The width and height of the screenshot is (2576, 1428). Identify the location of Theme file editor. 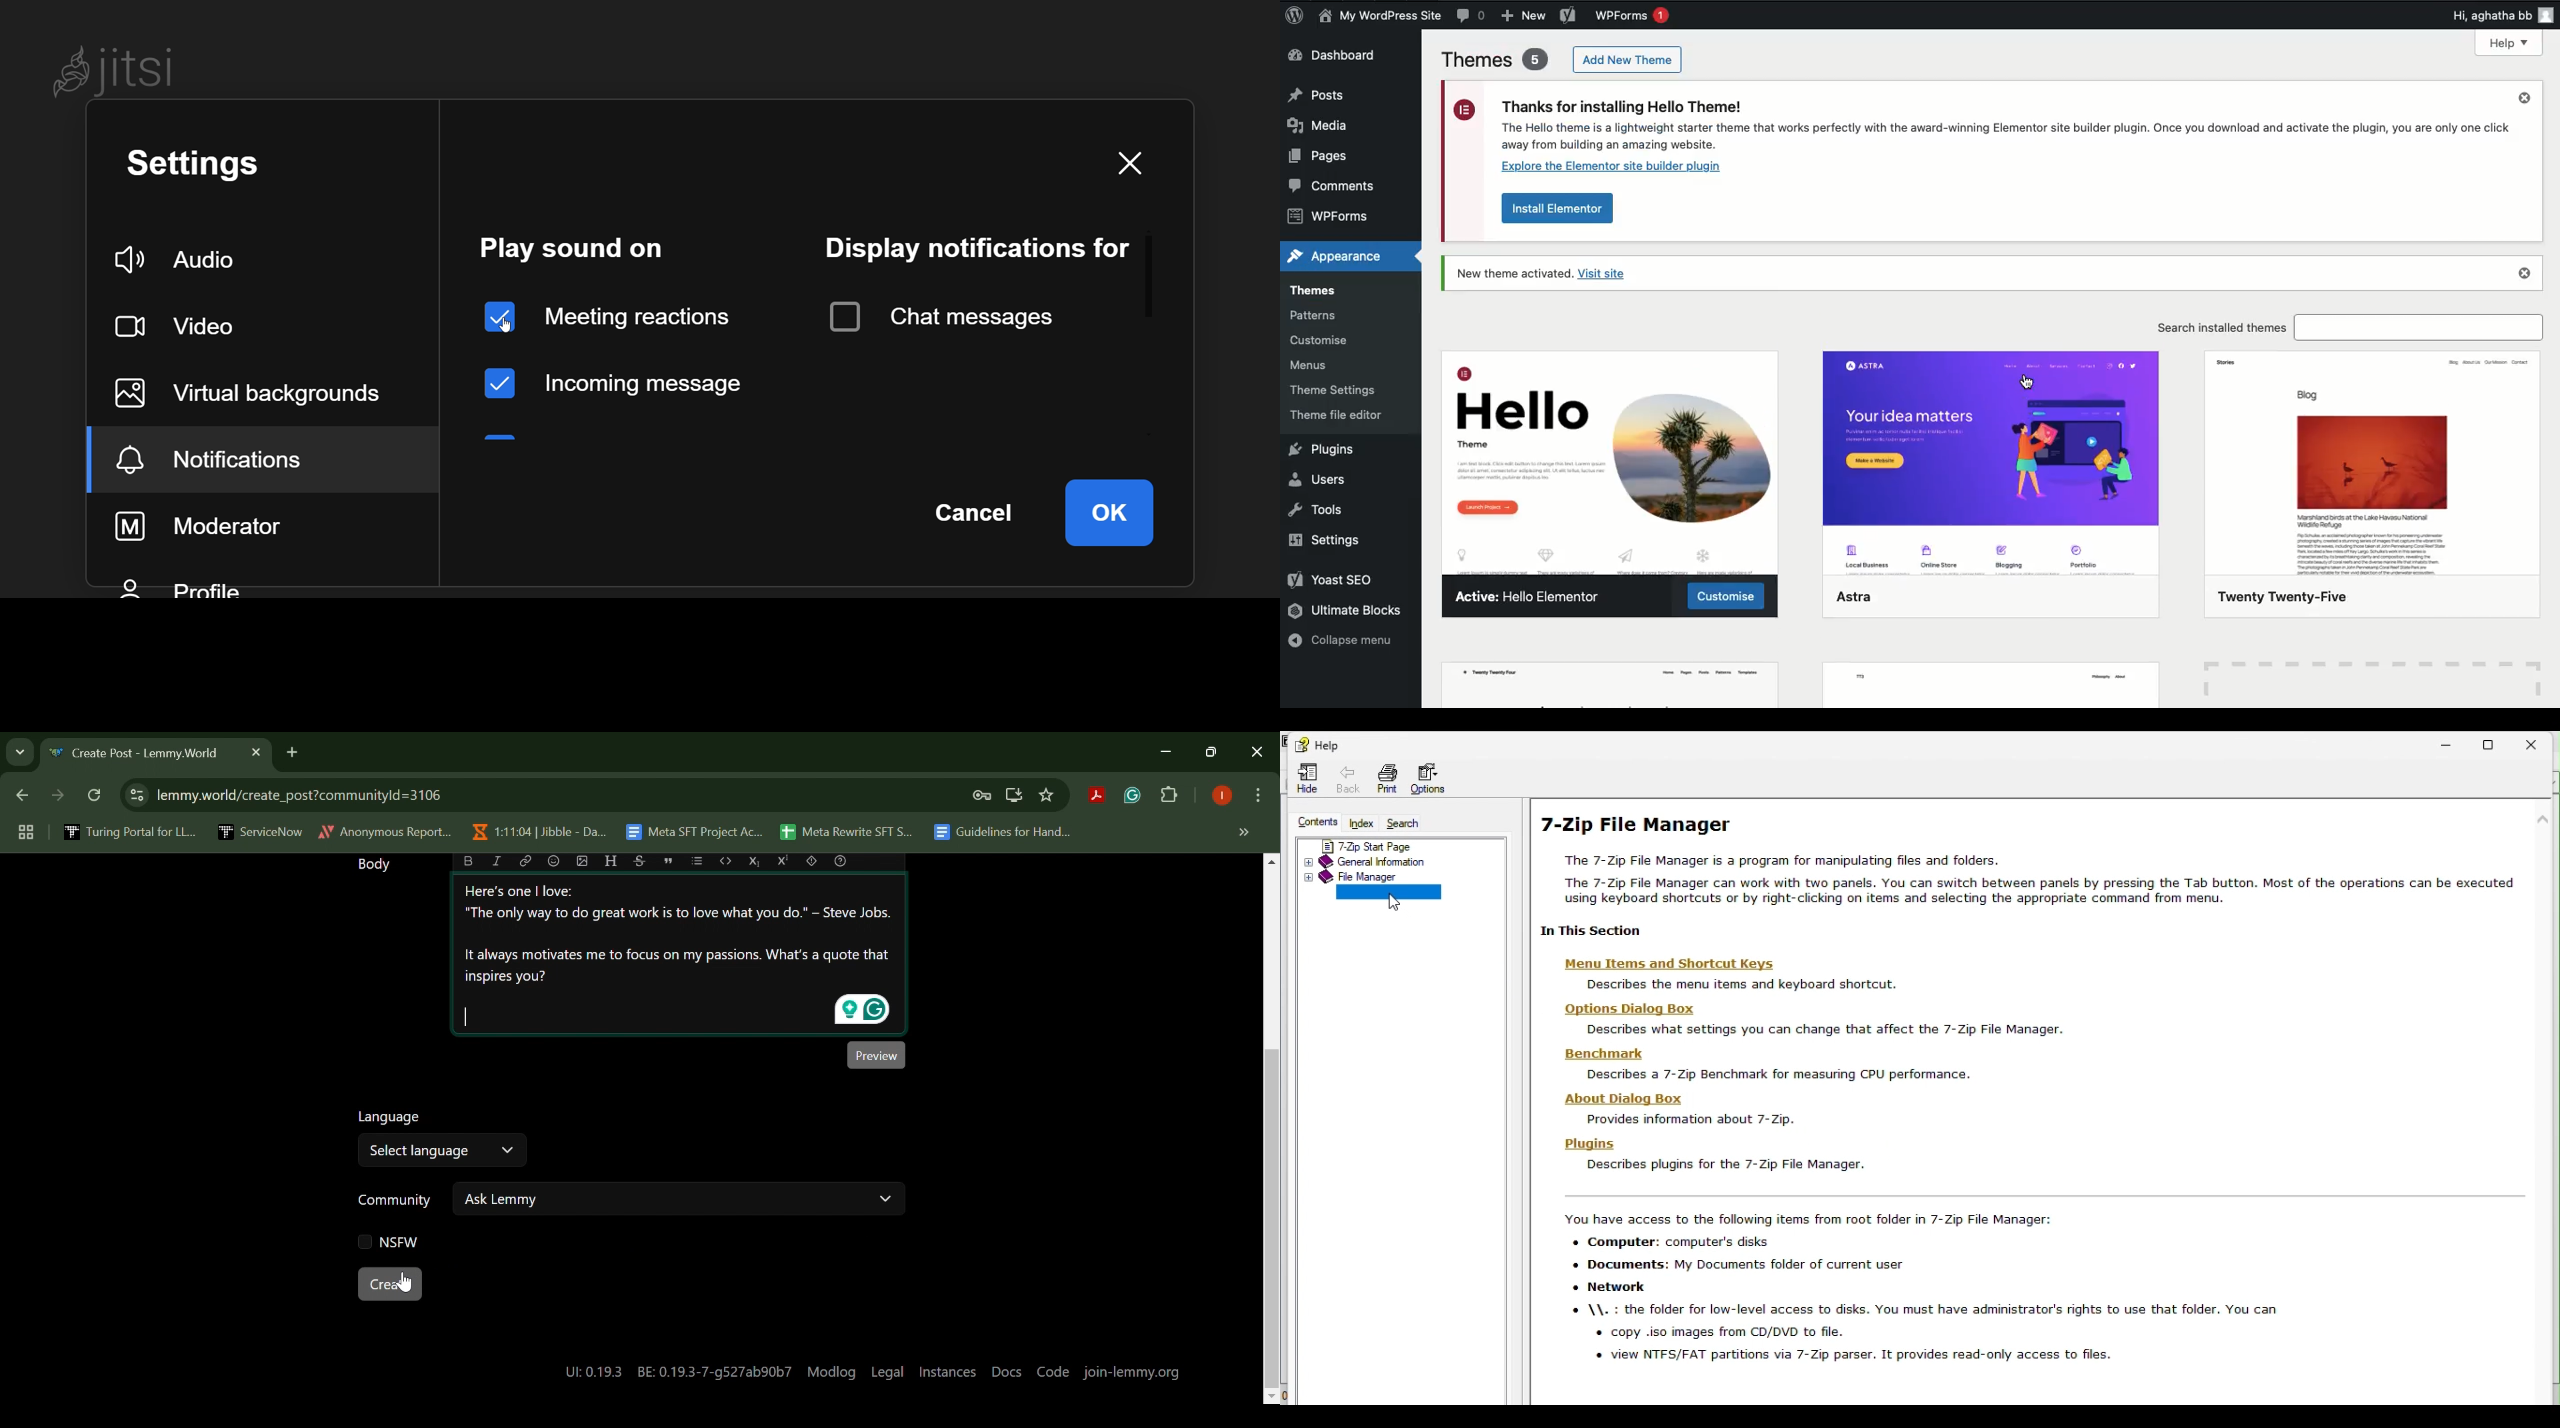
(1346, 417).